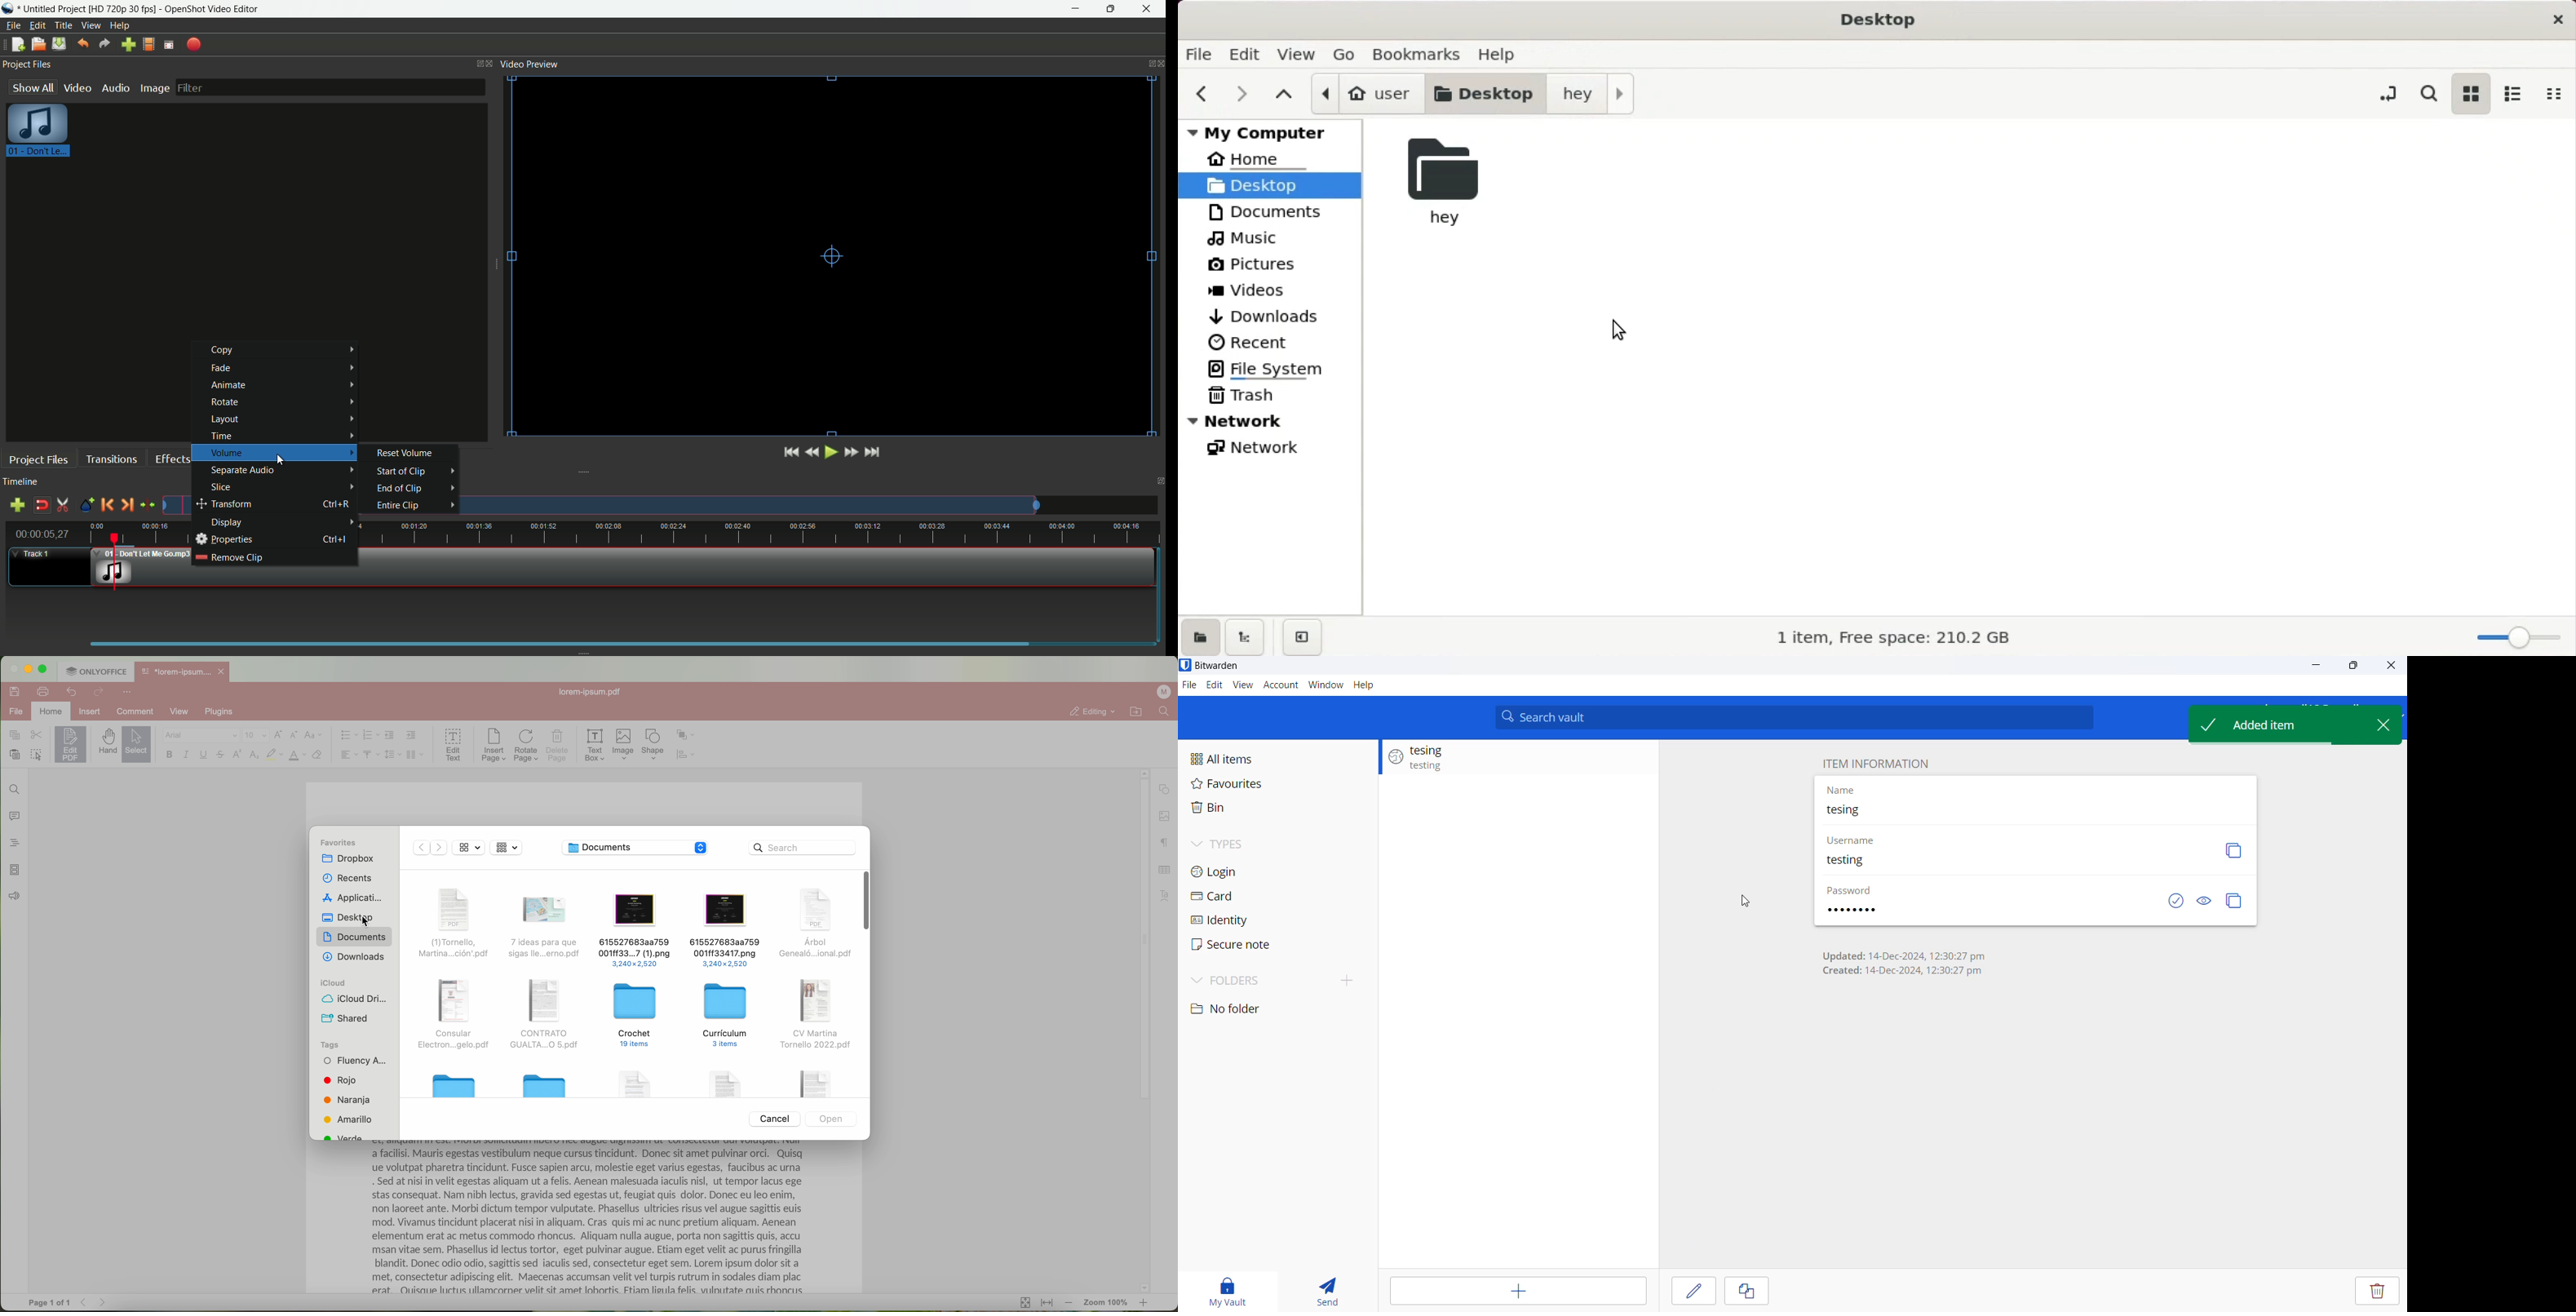  What do you see at coordinates (64, 25) in the screenshot?
I see `title menu` at bounding box center [64, 25].